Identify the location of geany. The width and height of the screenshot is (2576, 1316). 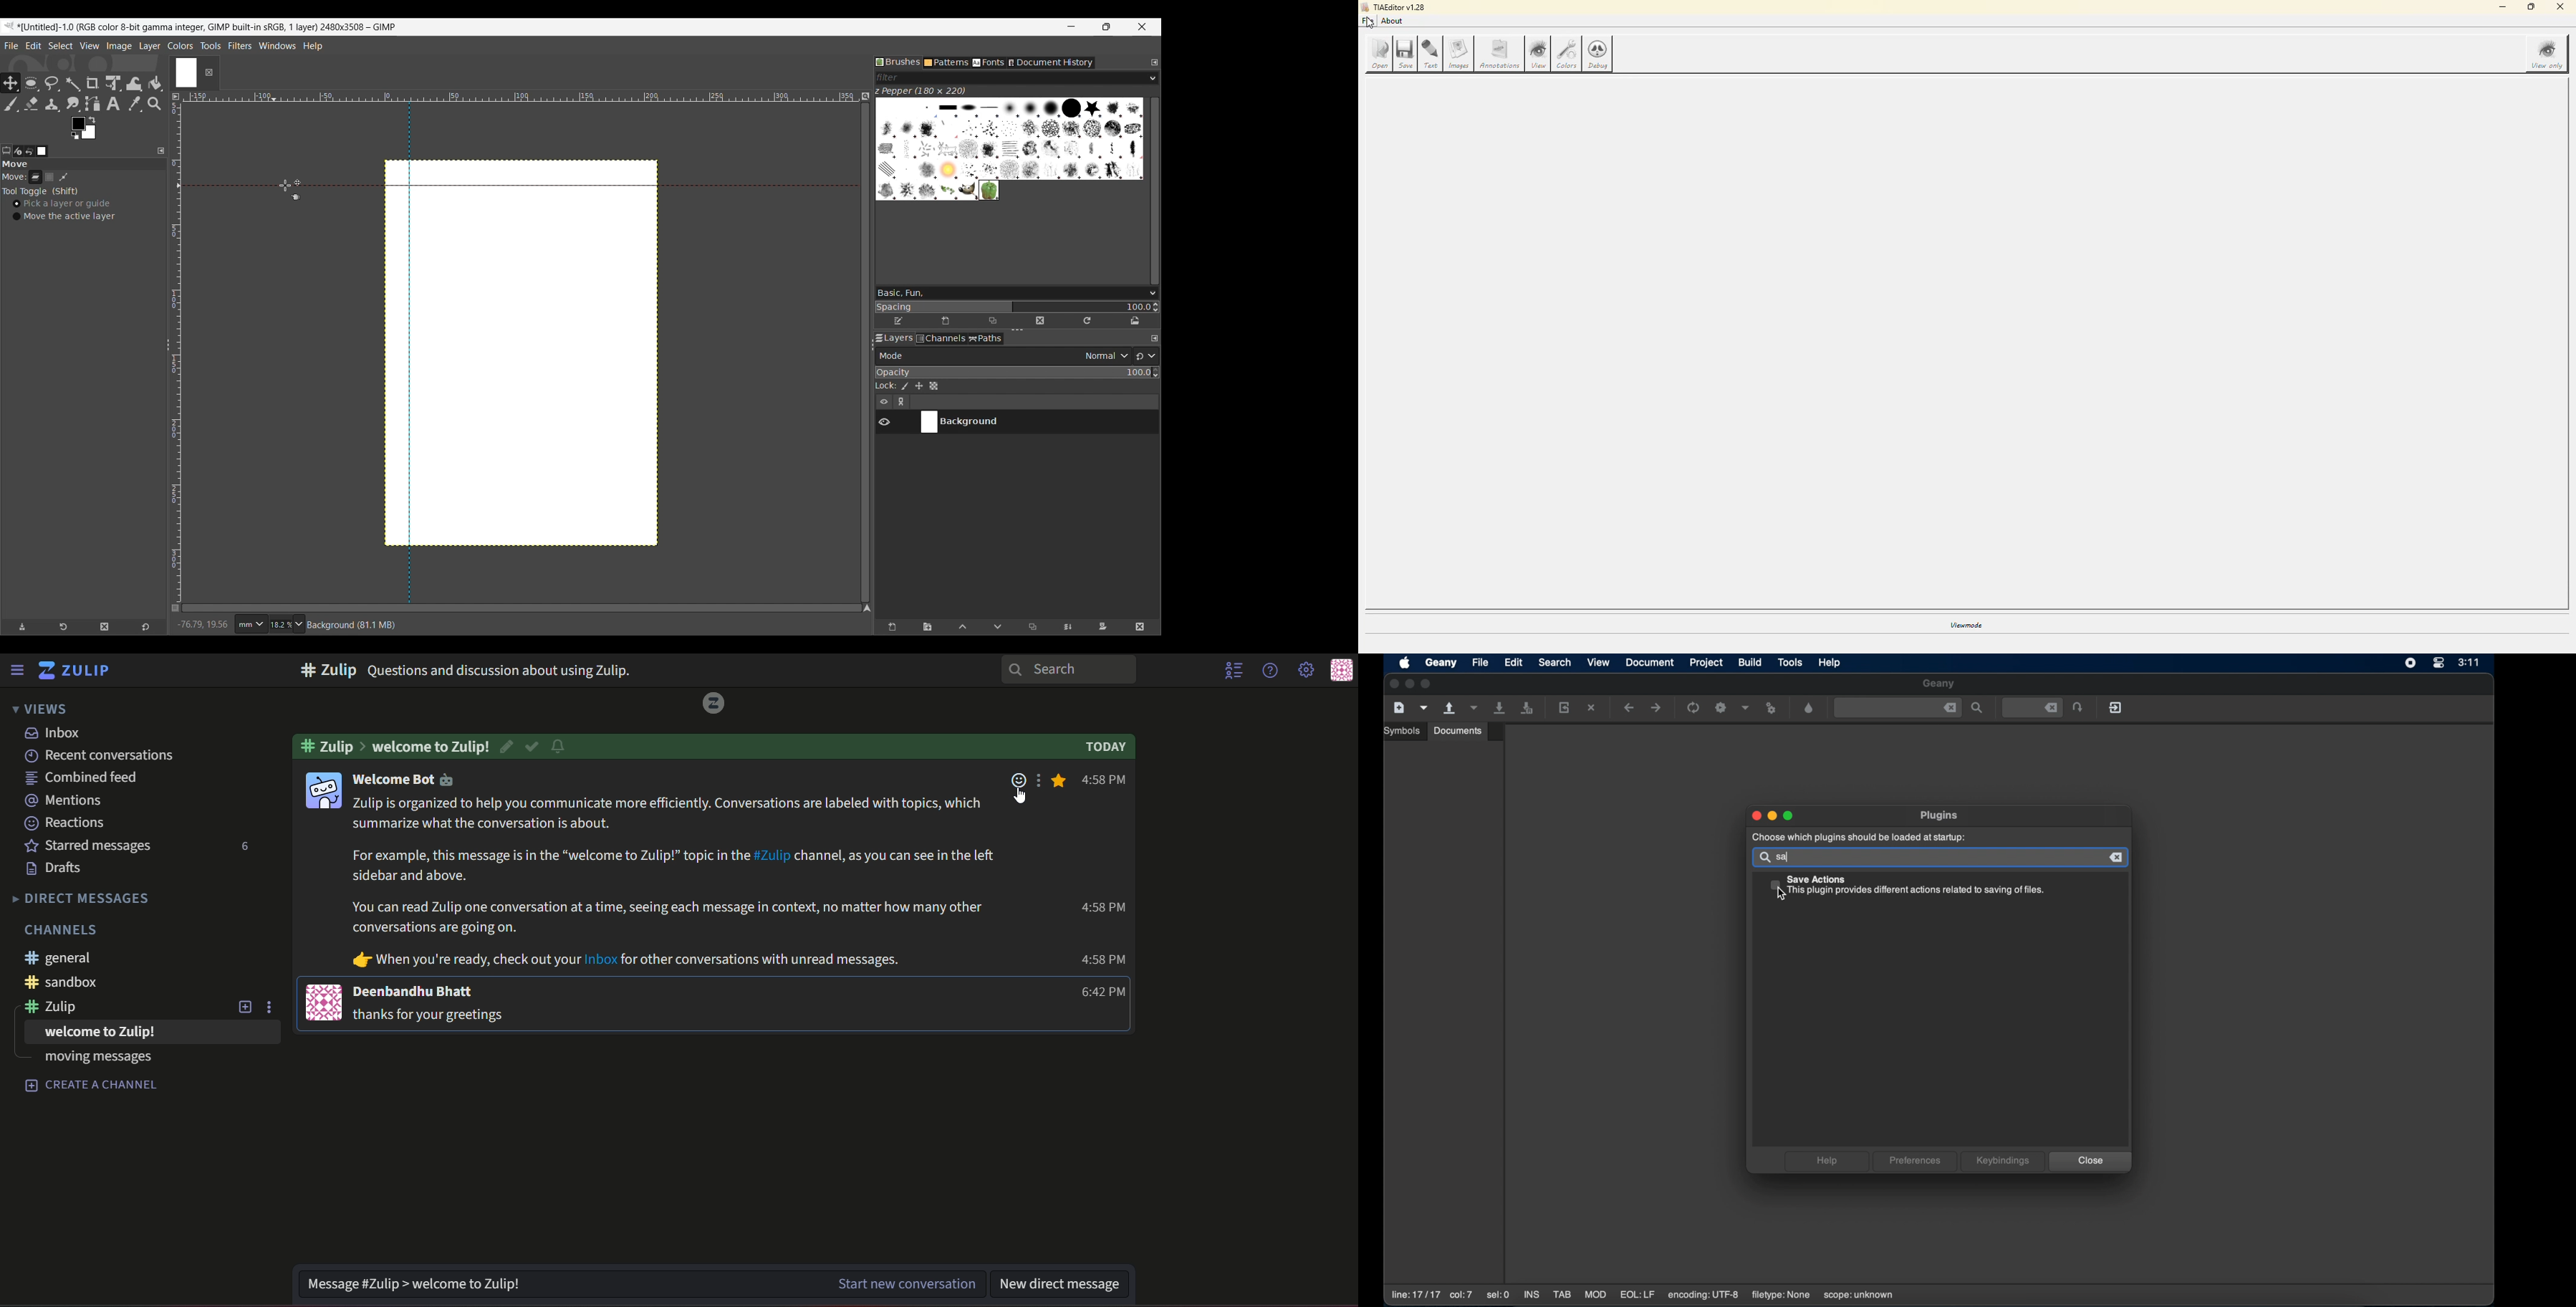
(1940, 684).